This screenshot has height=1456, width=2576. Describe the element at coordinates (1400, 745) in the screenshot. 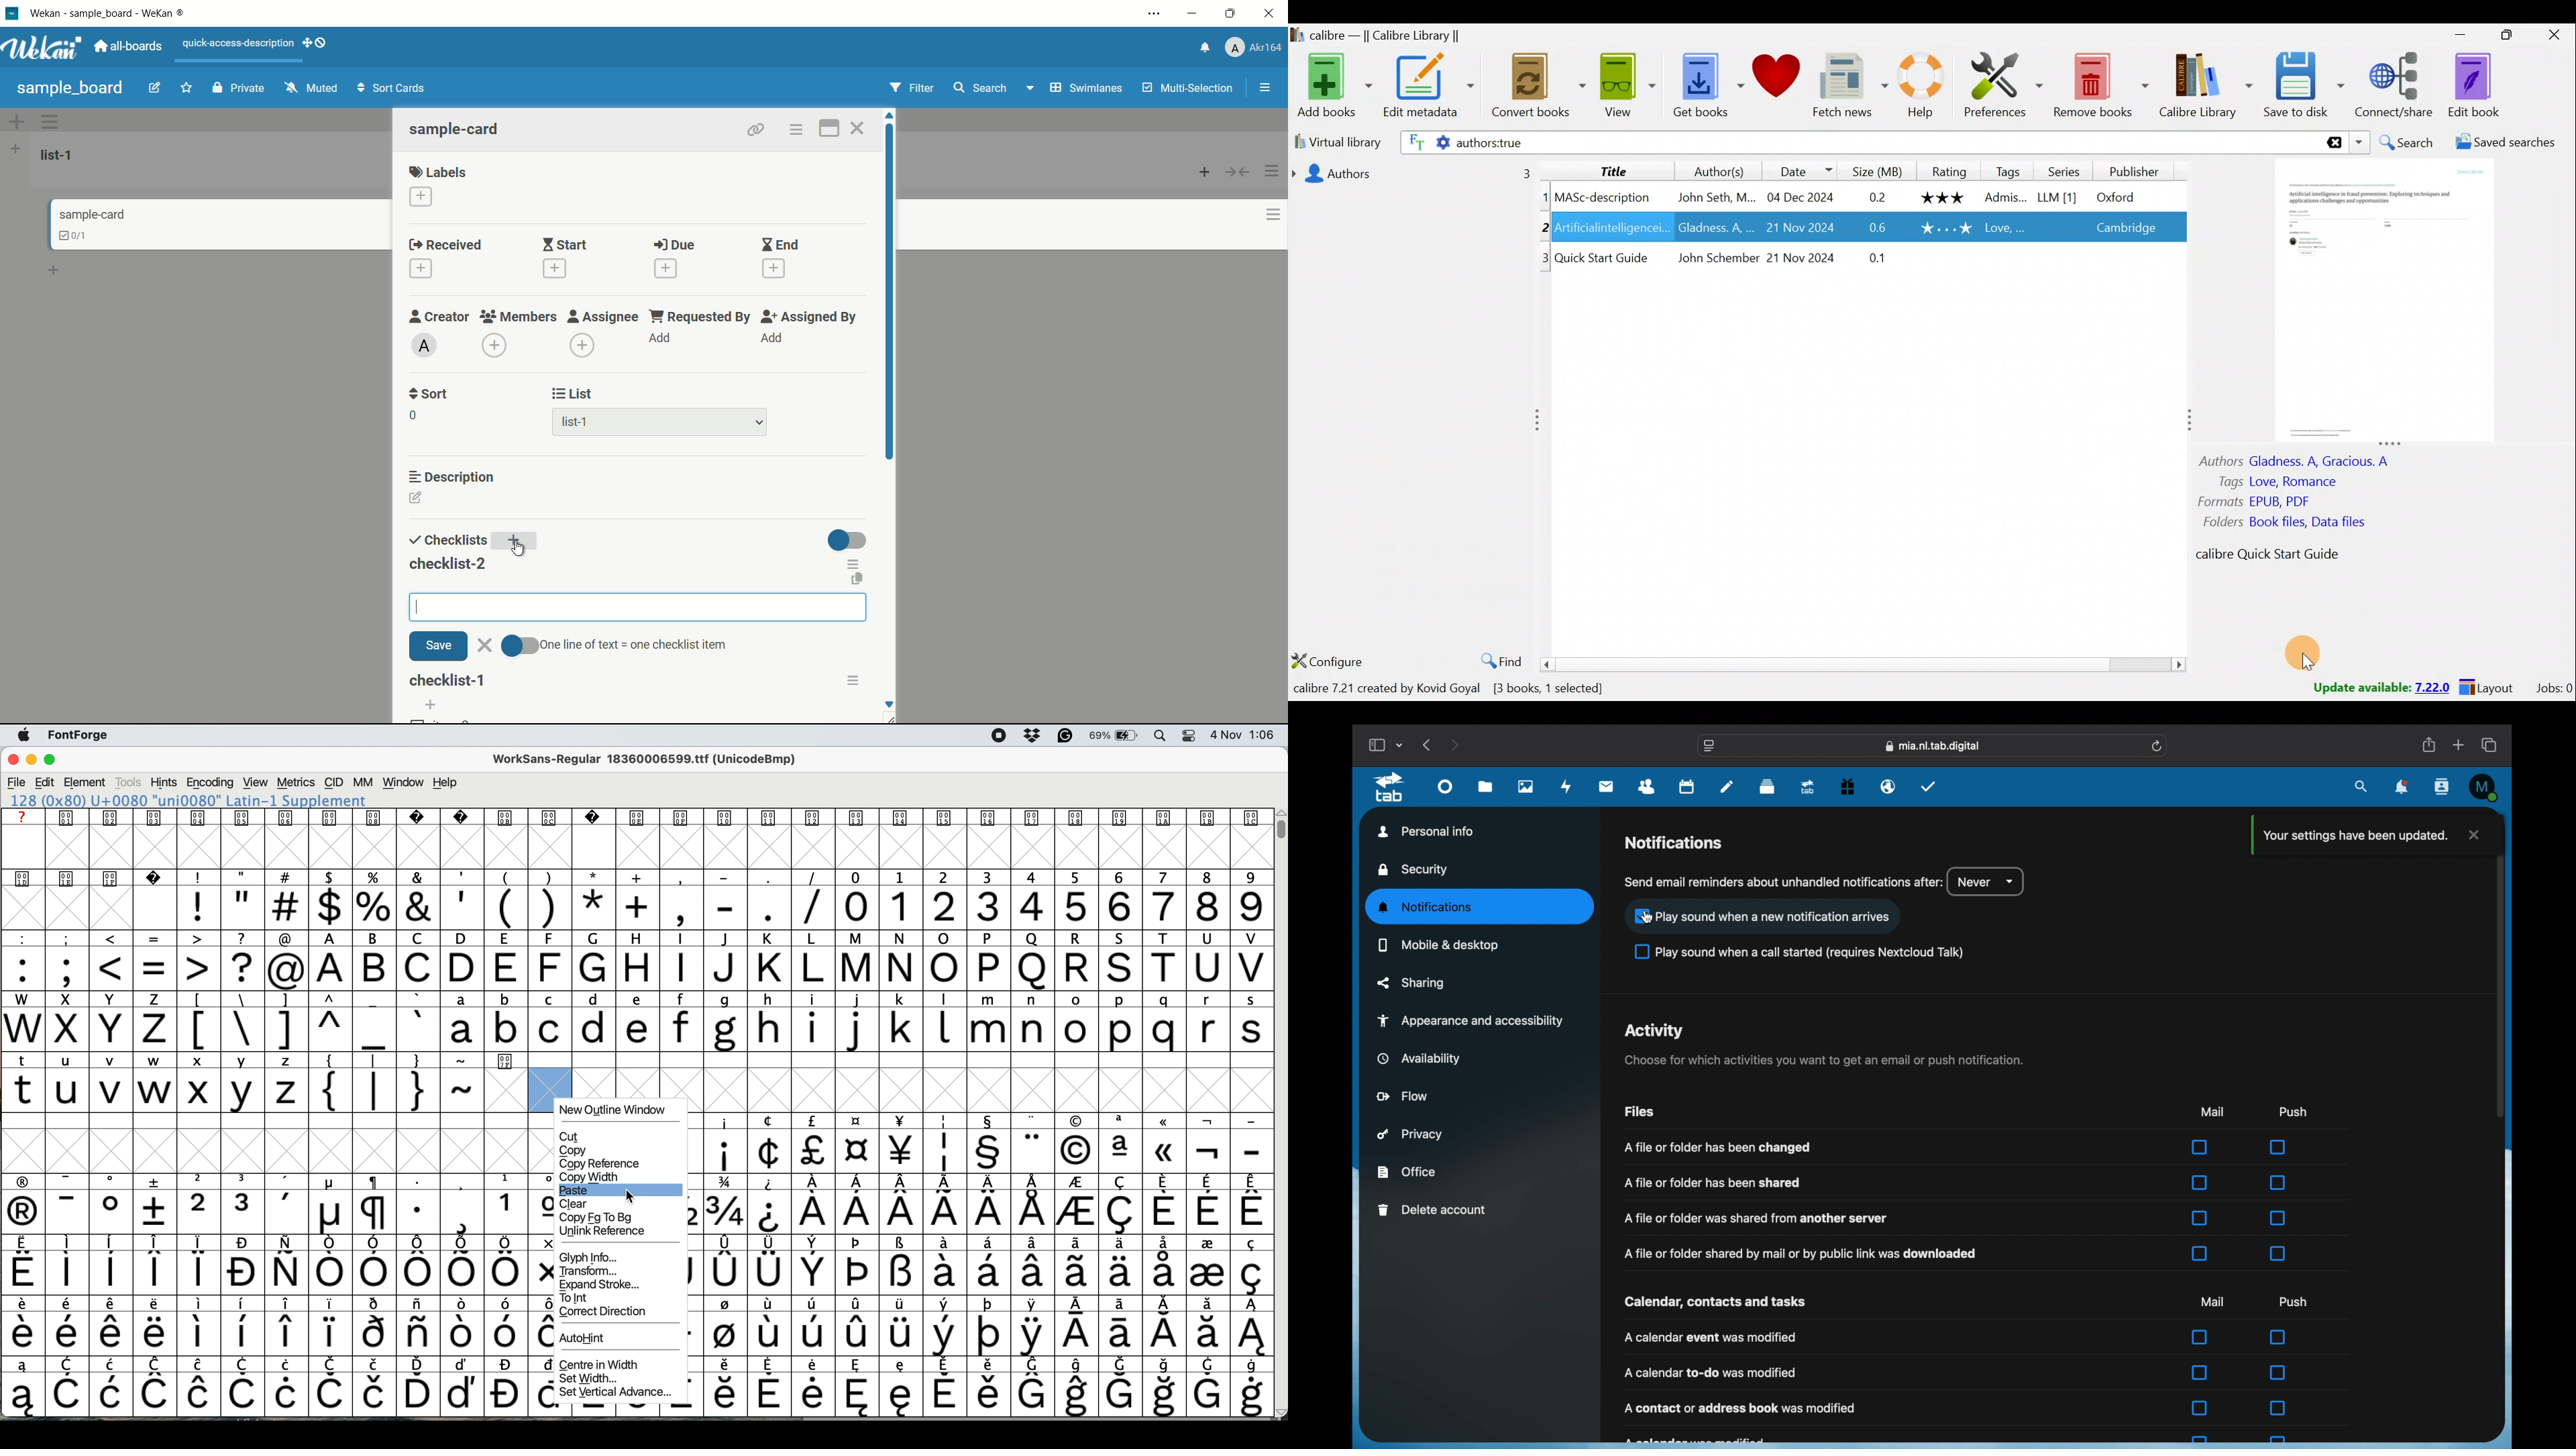

I see `tab group picker` at that location.